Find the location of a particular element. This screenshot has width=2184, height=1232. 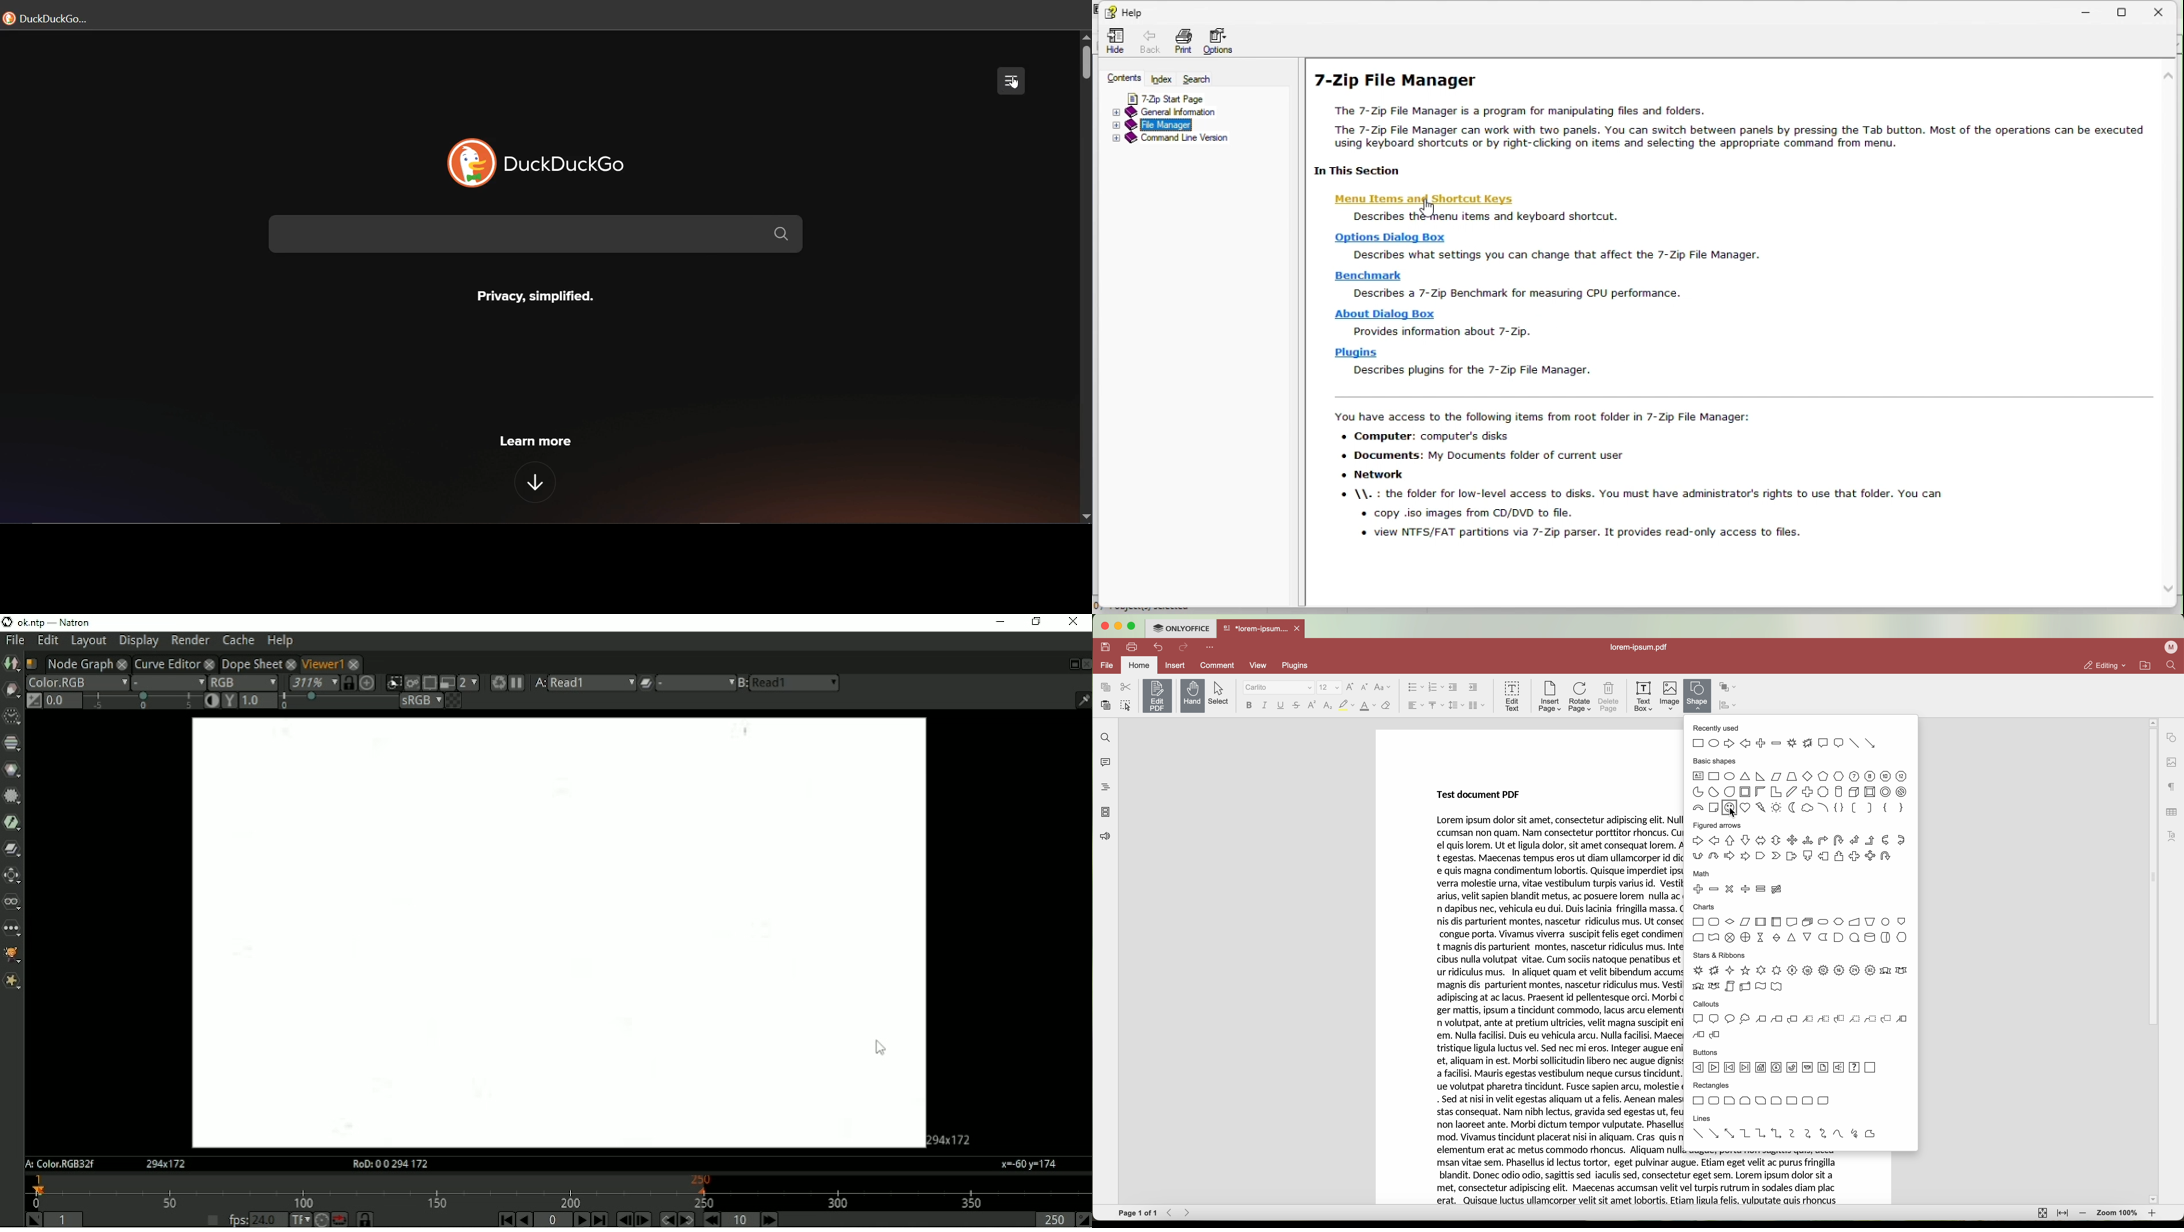

Edit is located at coordinates (46, 640).